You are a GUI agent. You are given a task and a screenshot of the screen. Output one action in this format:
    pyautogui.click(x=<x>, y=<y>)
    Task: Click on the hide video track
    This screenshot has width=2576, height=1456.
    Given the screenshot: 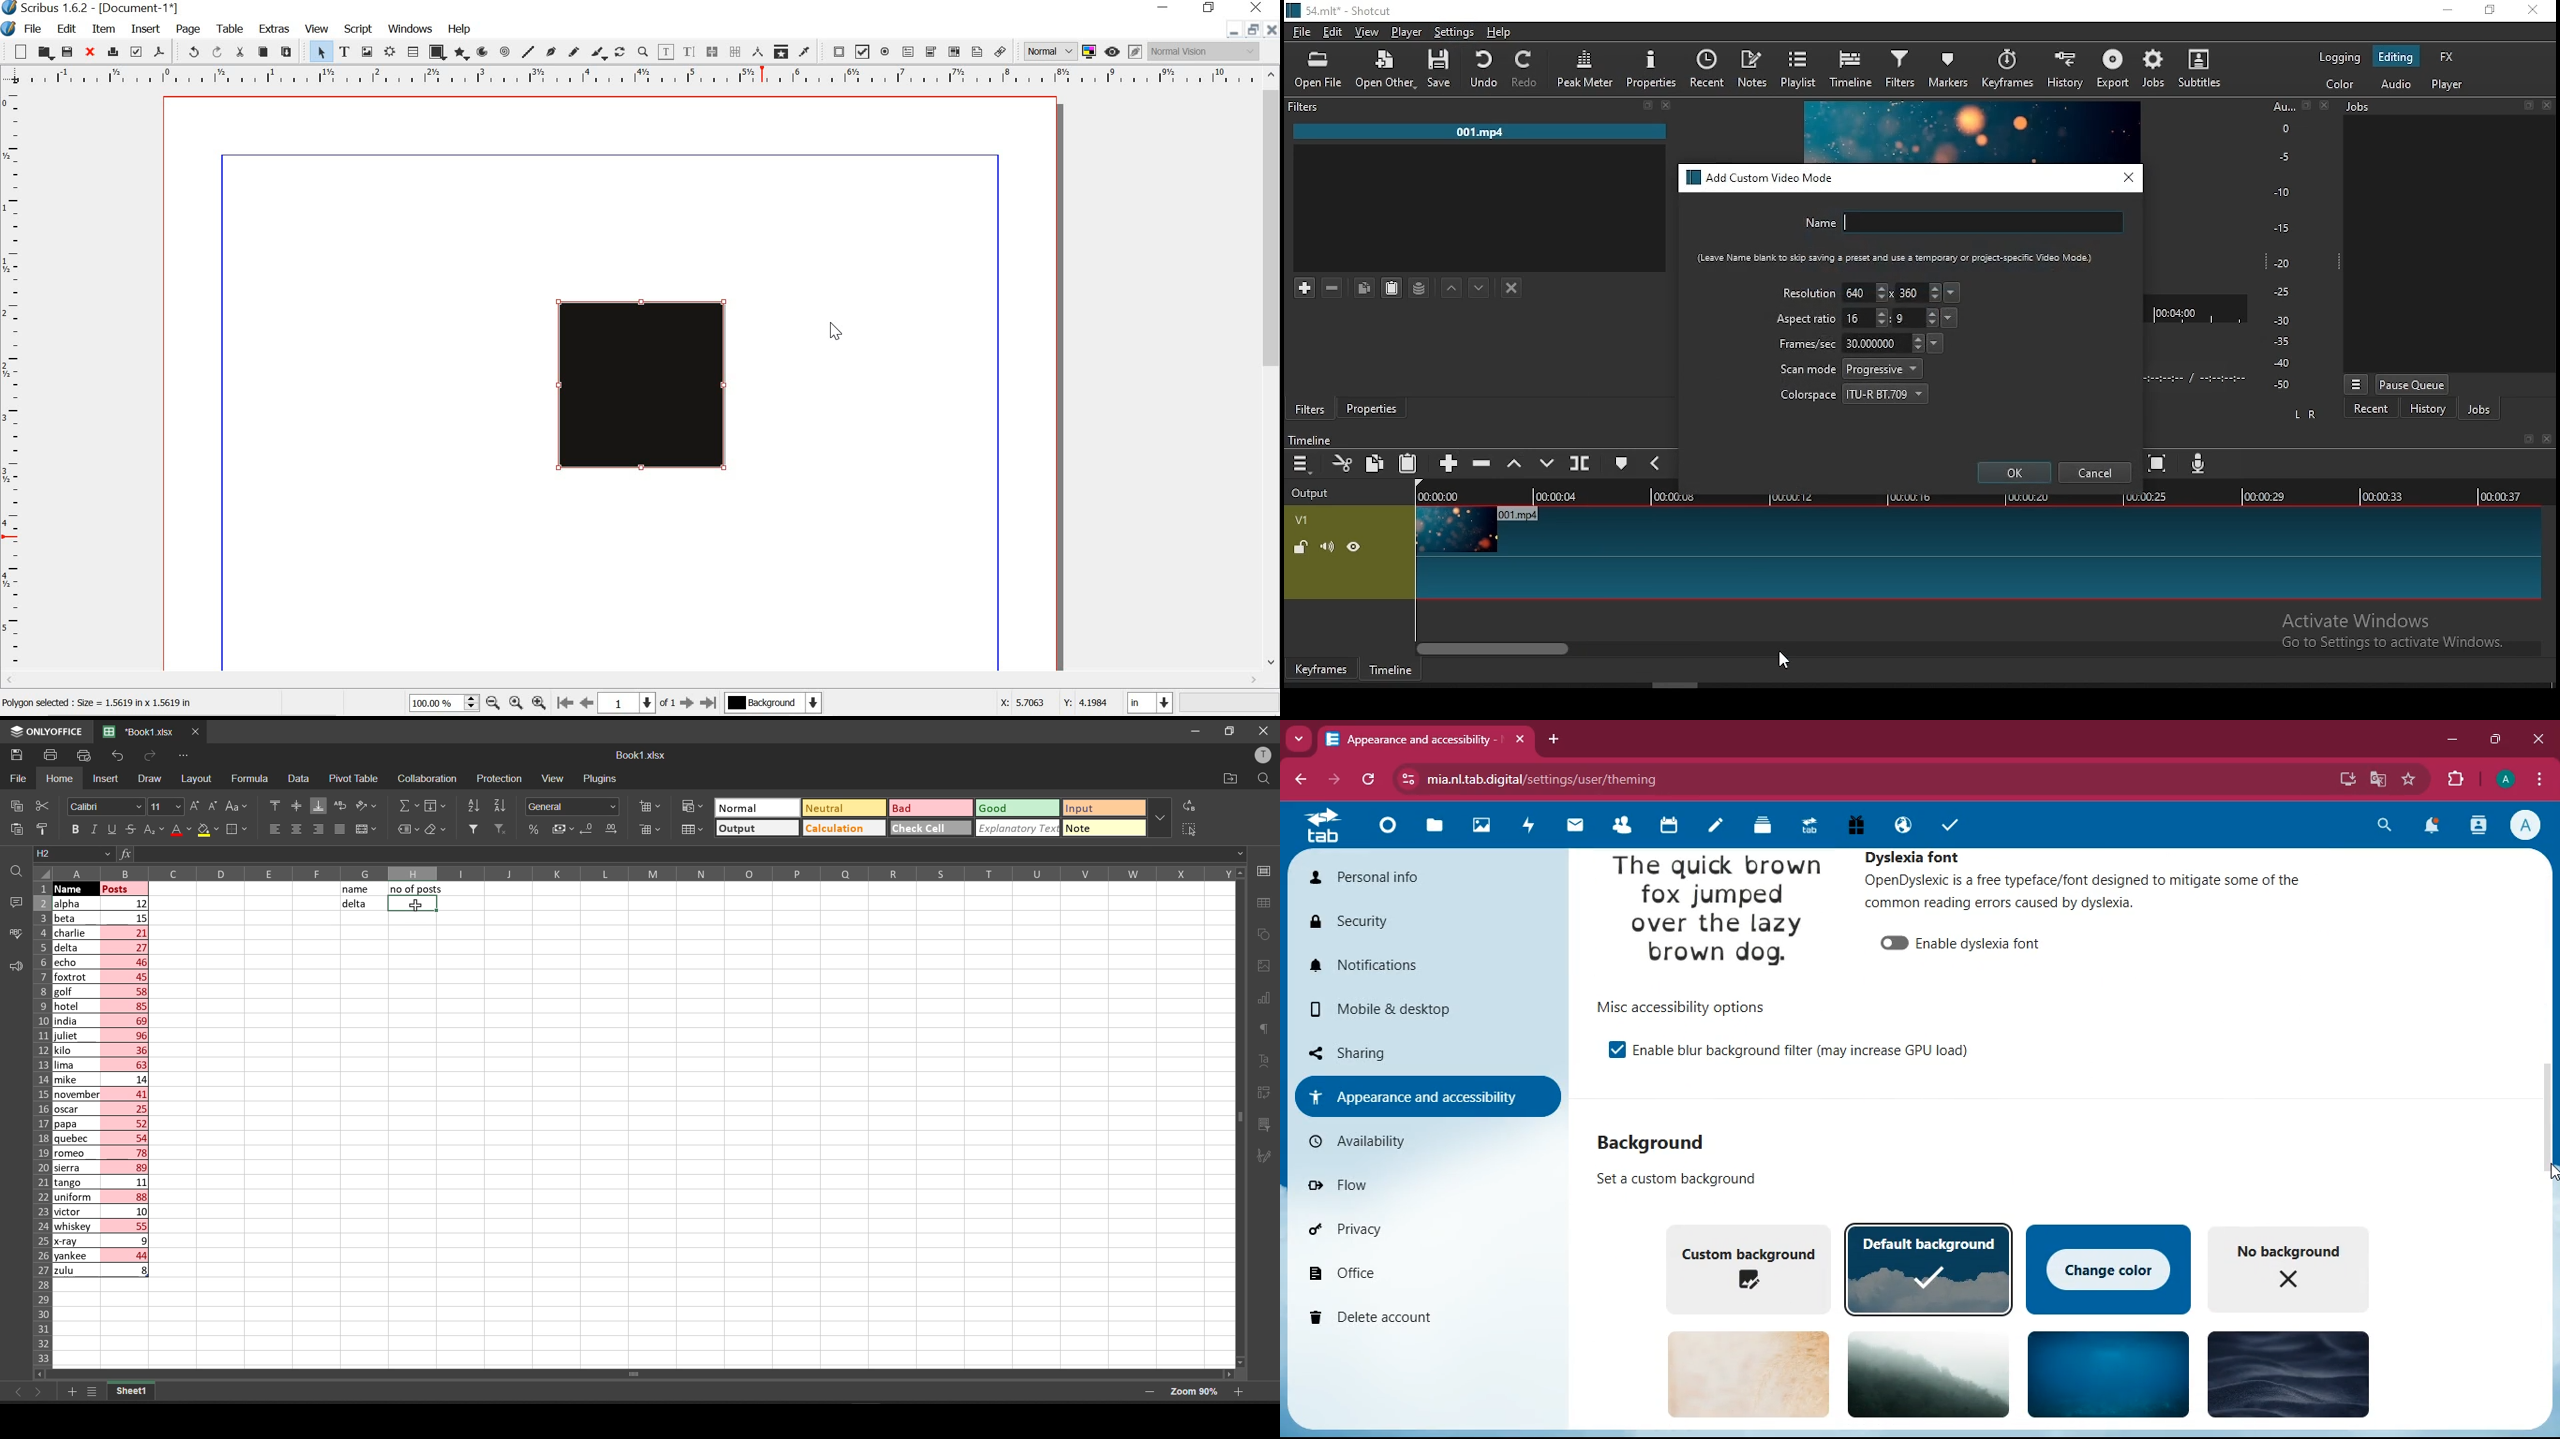 What is the action you would take?
    pyautogui.click(x=1354, y=545)
    